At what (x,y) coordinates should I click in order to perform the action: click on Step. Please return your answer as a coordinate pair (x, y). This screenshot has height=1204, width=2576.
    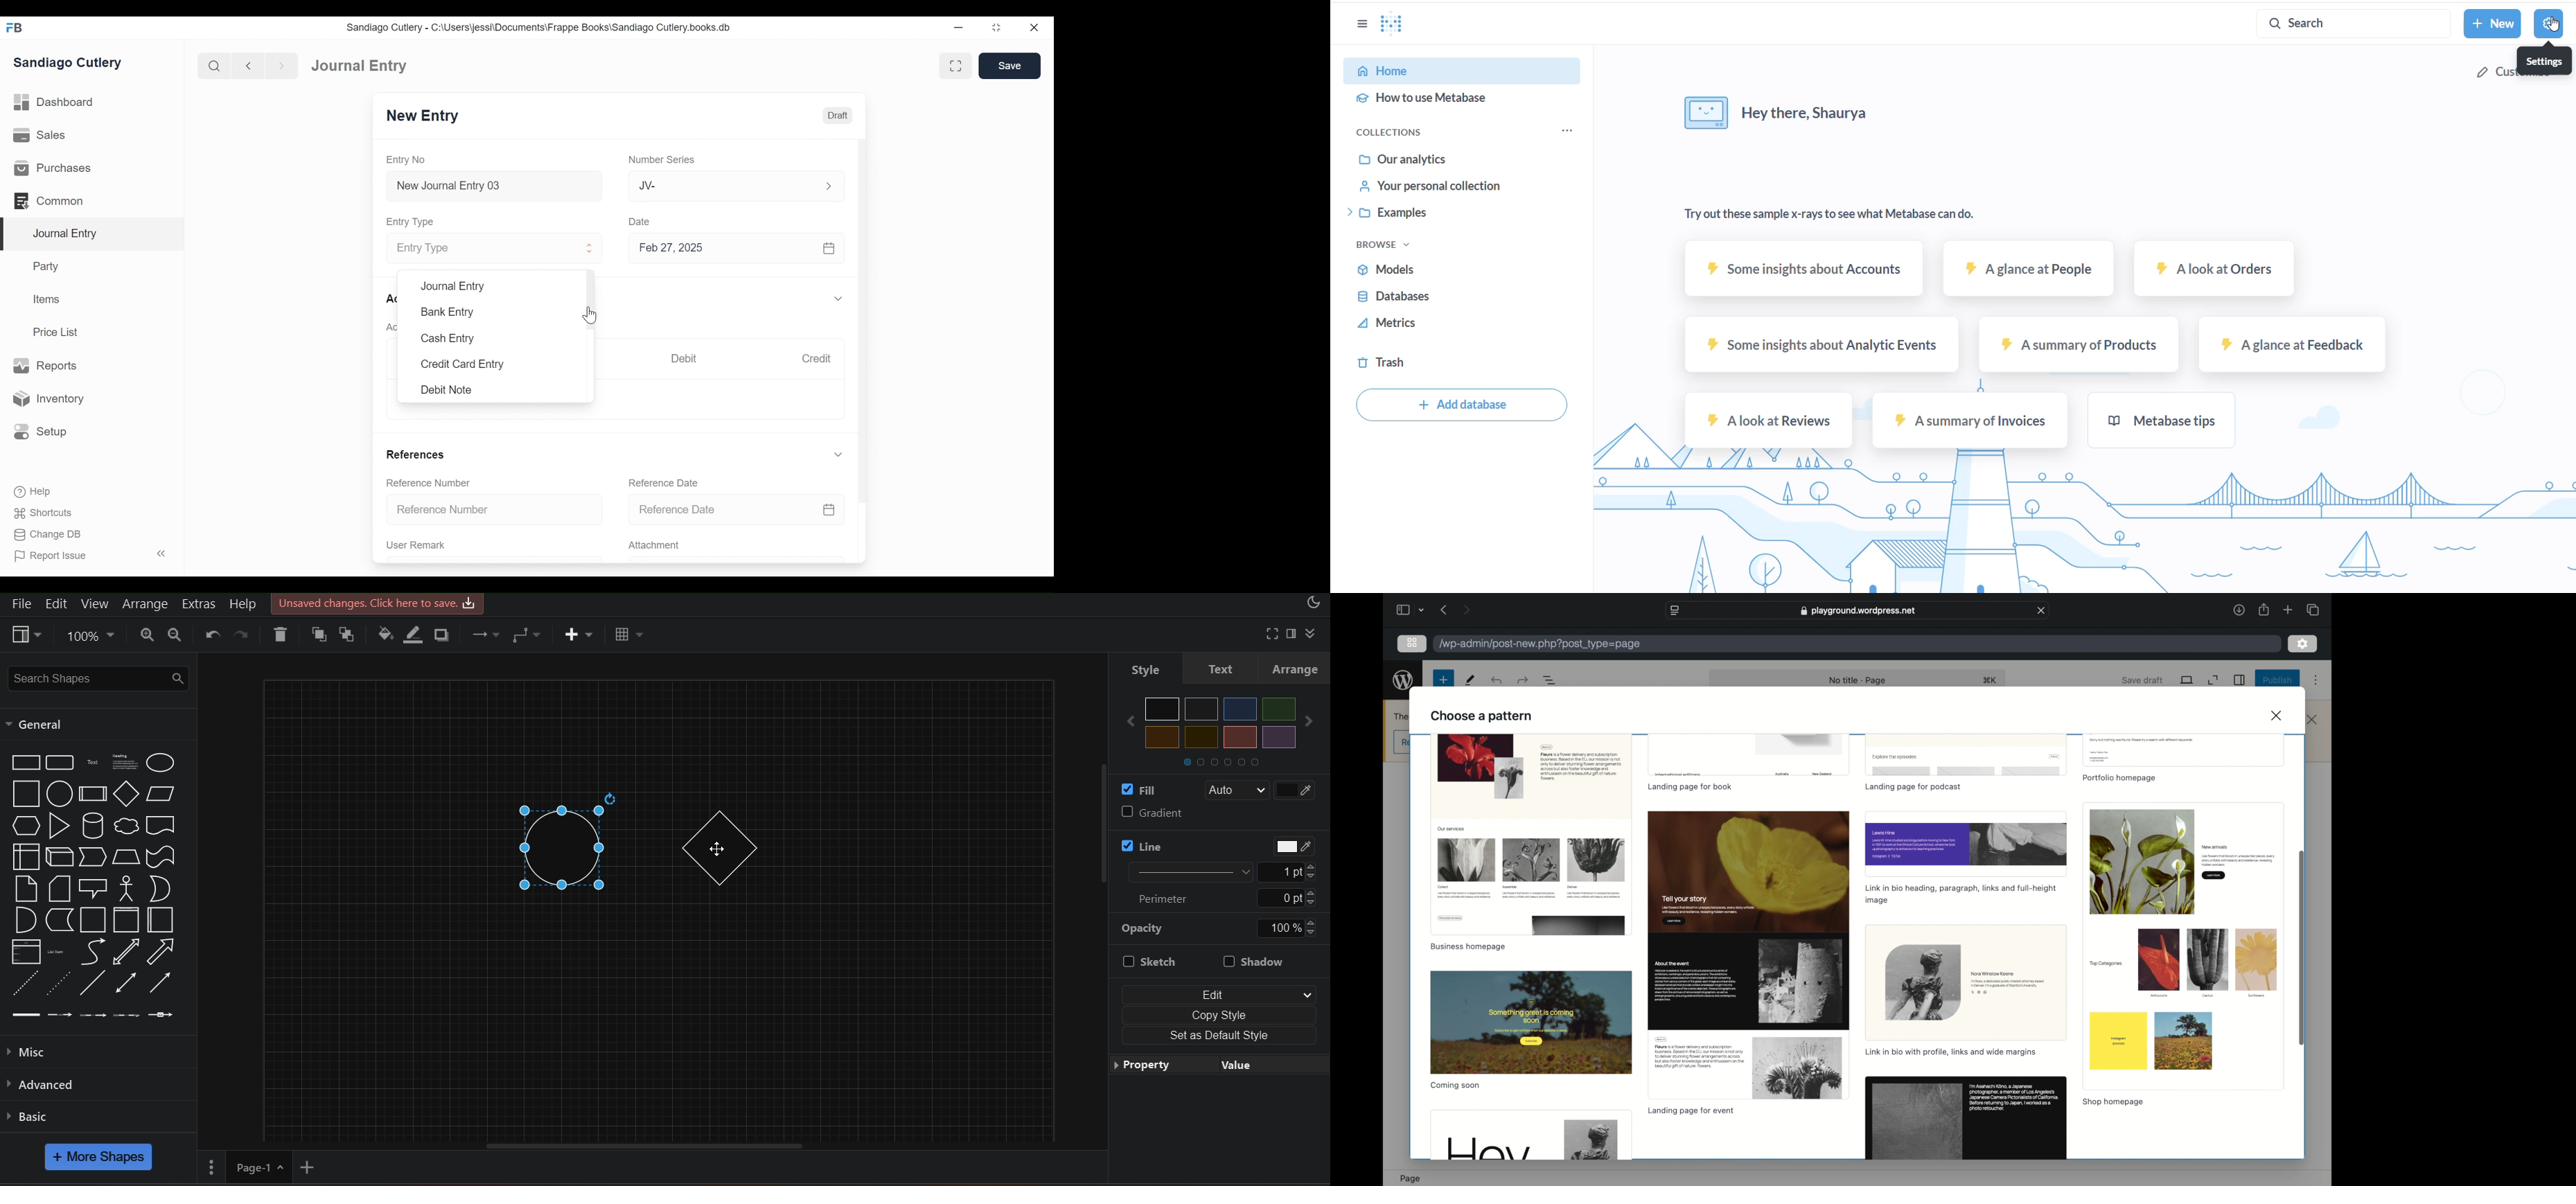
    Looking at the image, I should click on (93, 856).